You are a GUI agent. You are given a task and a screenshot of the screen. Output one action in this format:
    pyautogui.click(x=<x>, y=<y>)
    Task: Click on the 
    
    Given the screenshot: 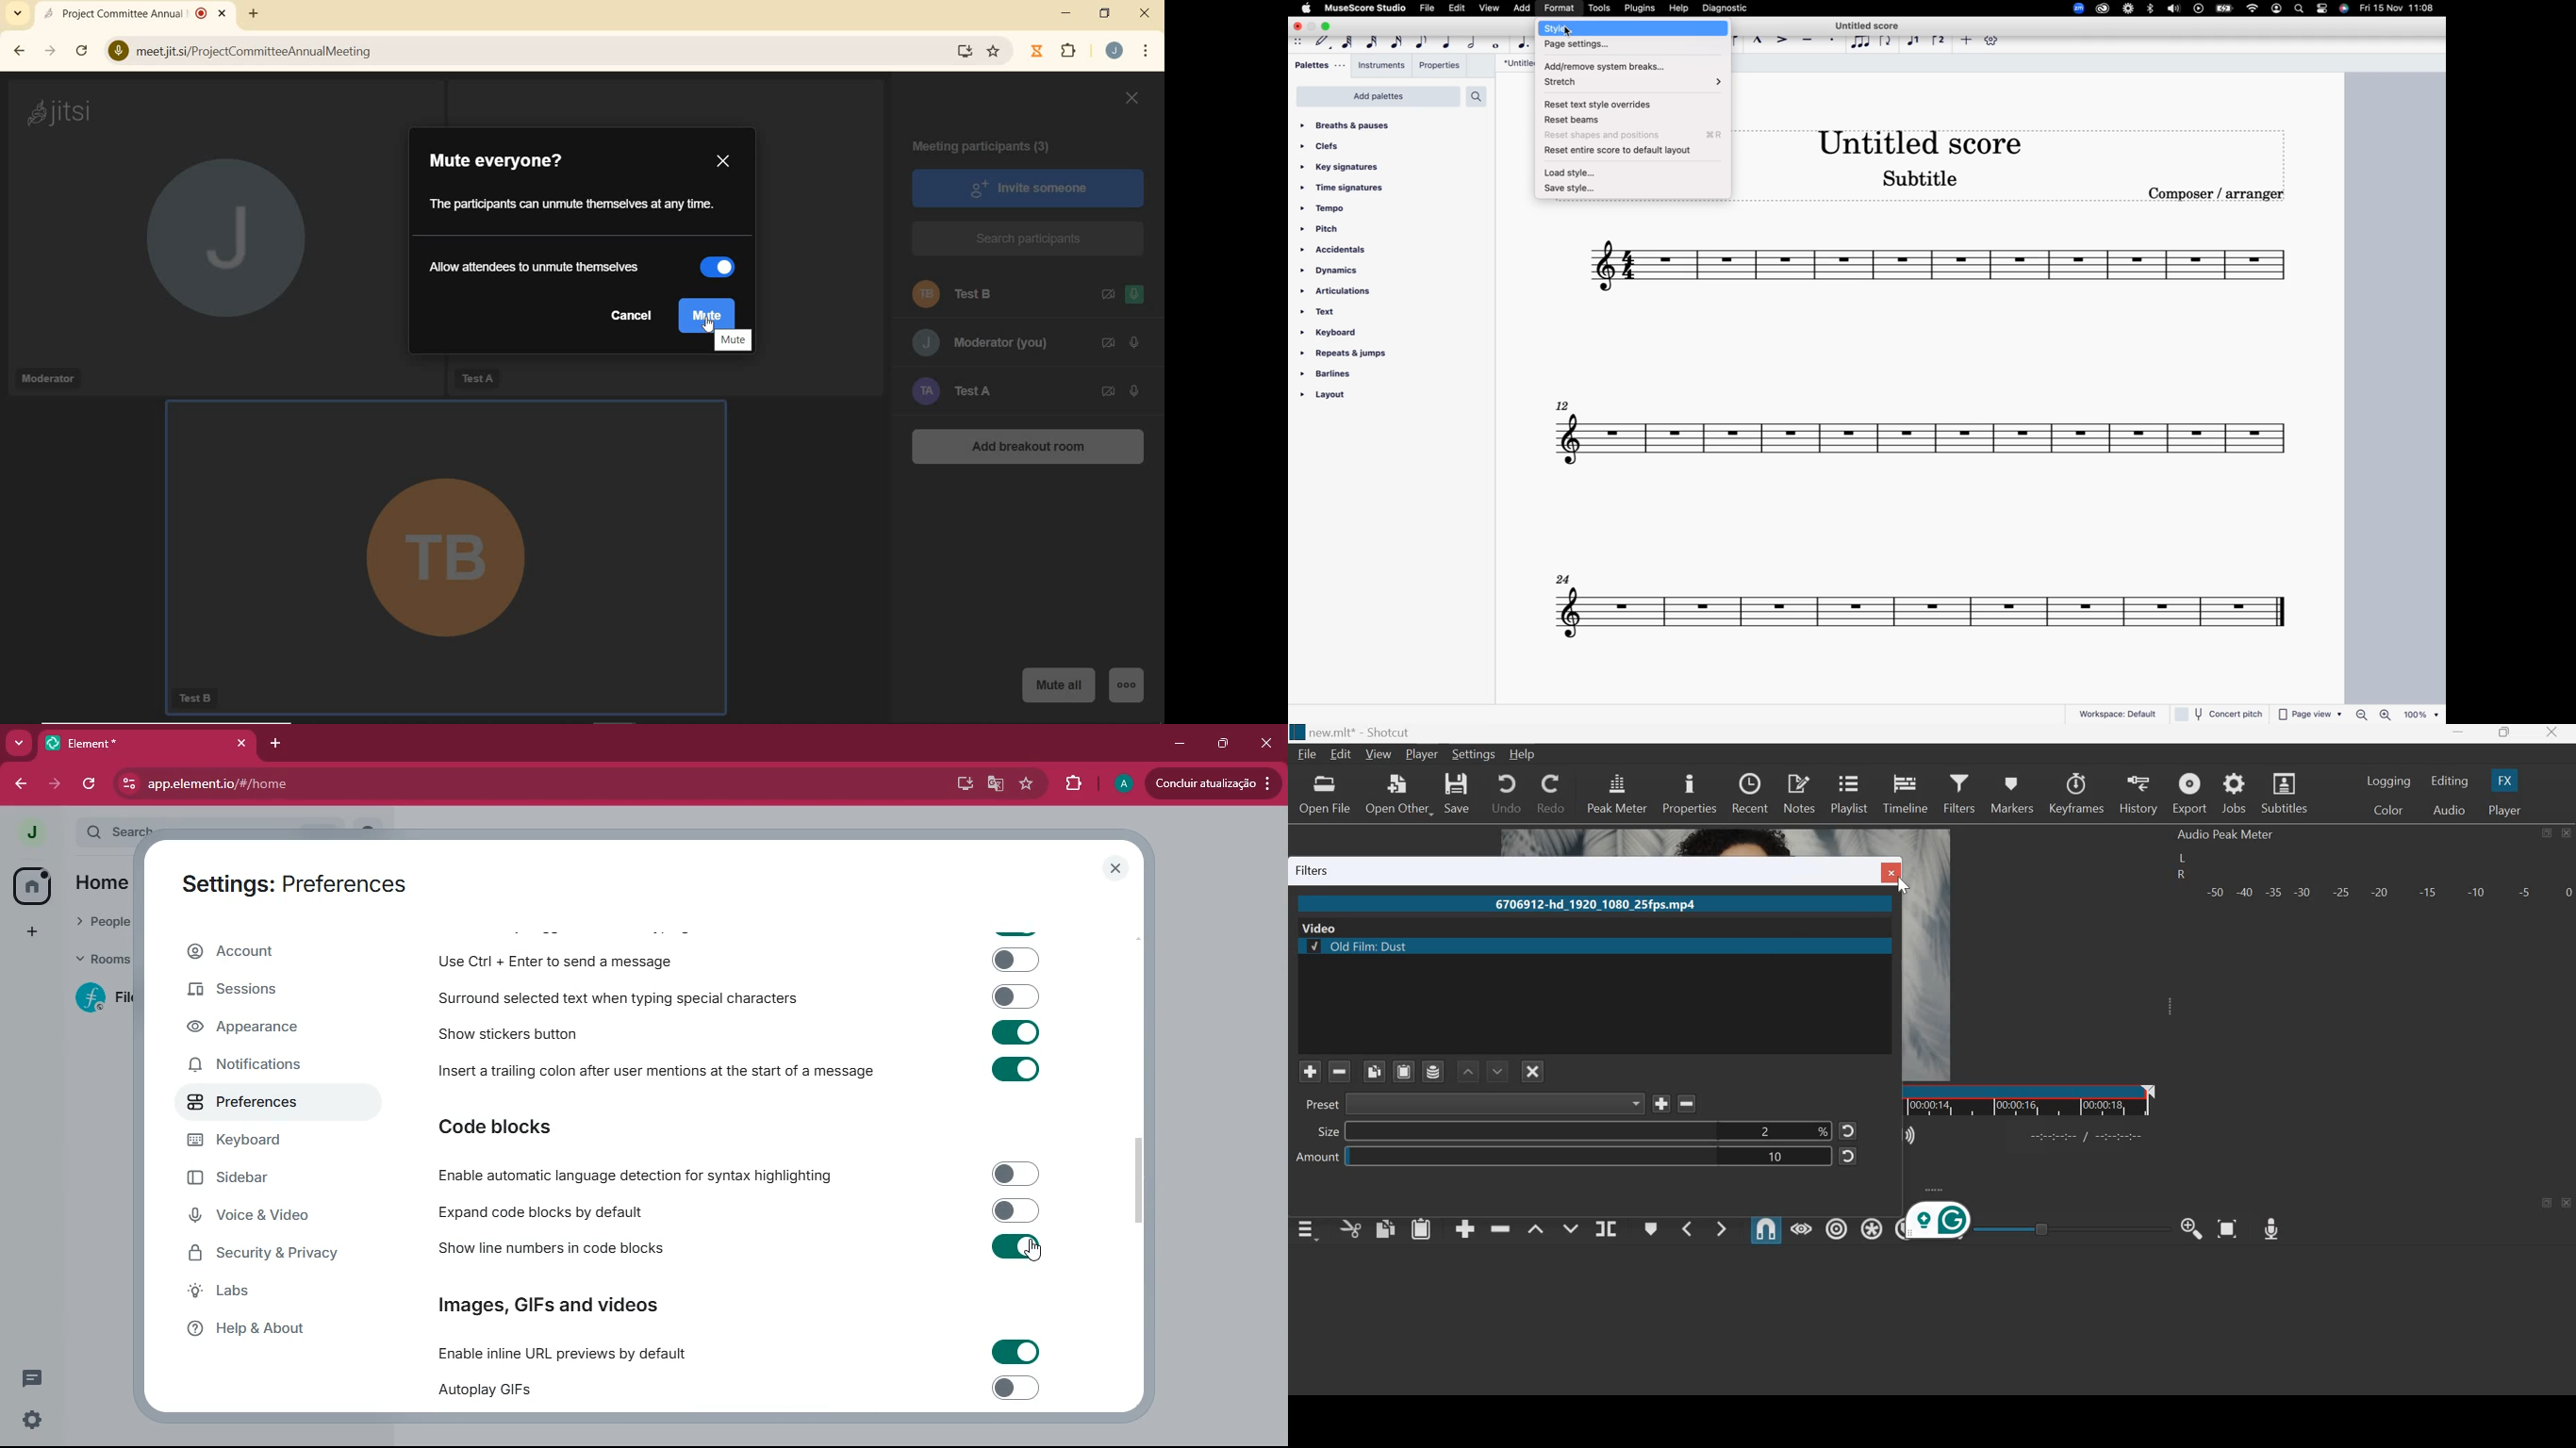 What is the action you would take?
    pyautogui.click(x=1939, y=1224)
    